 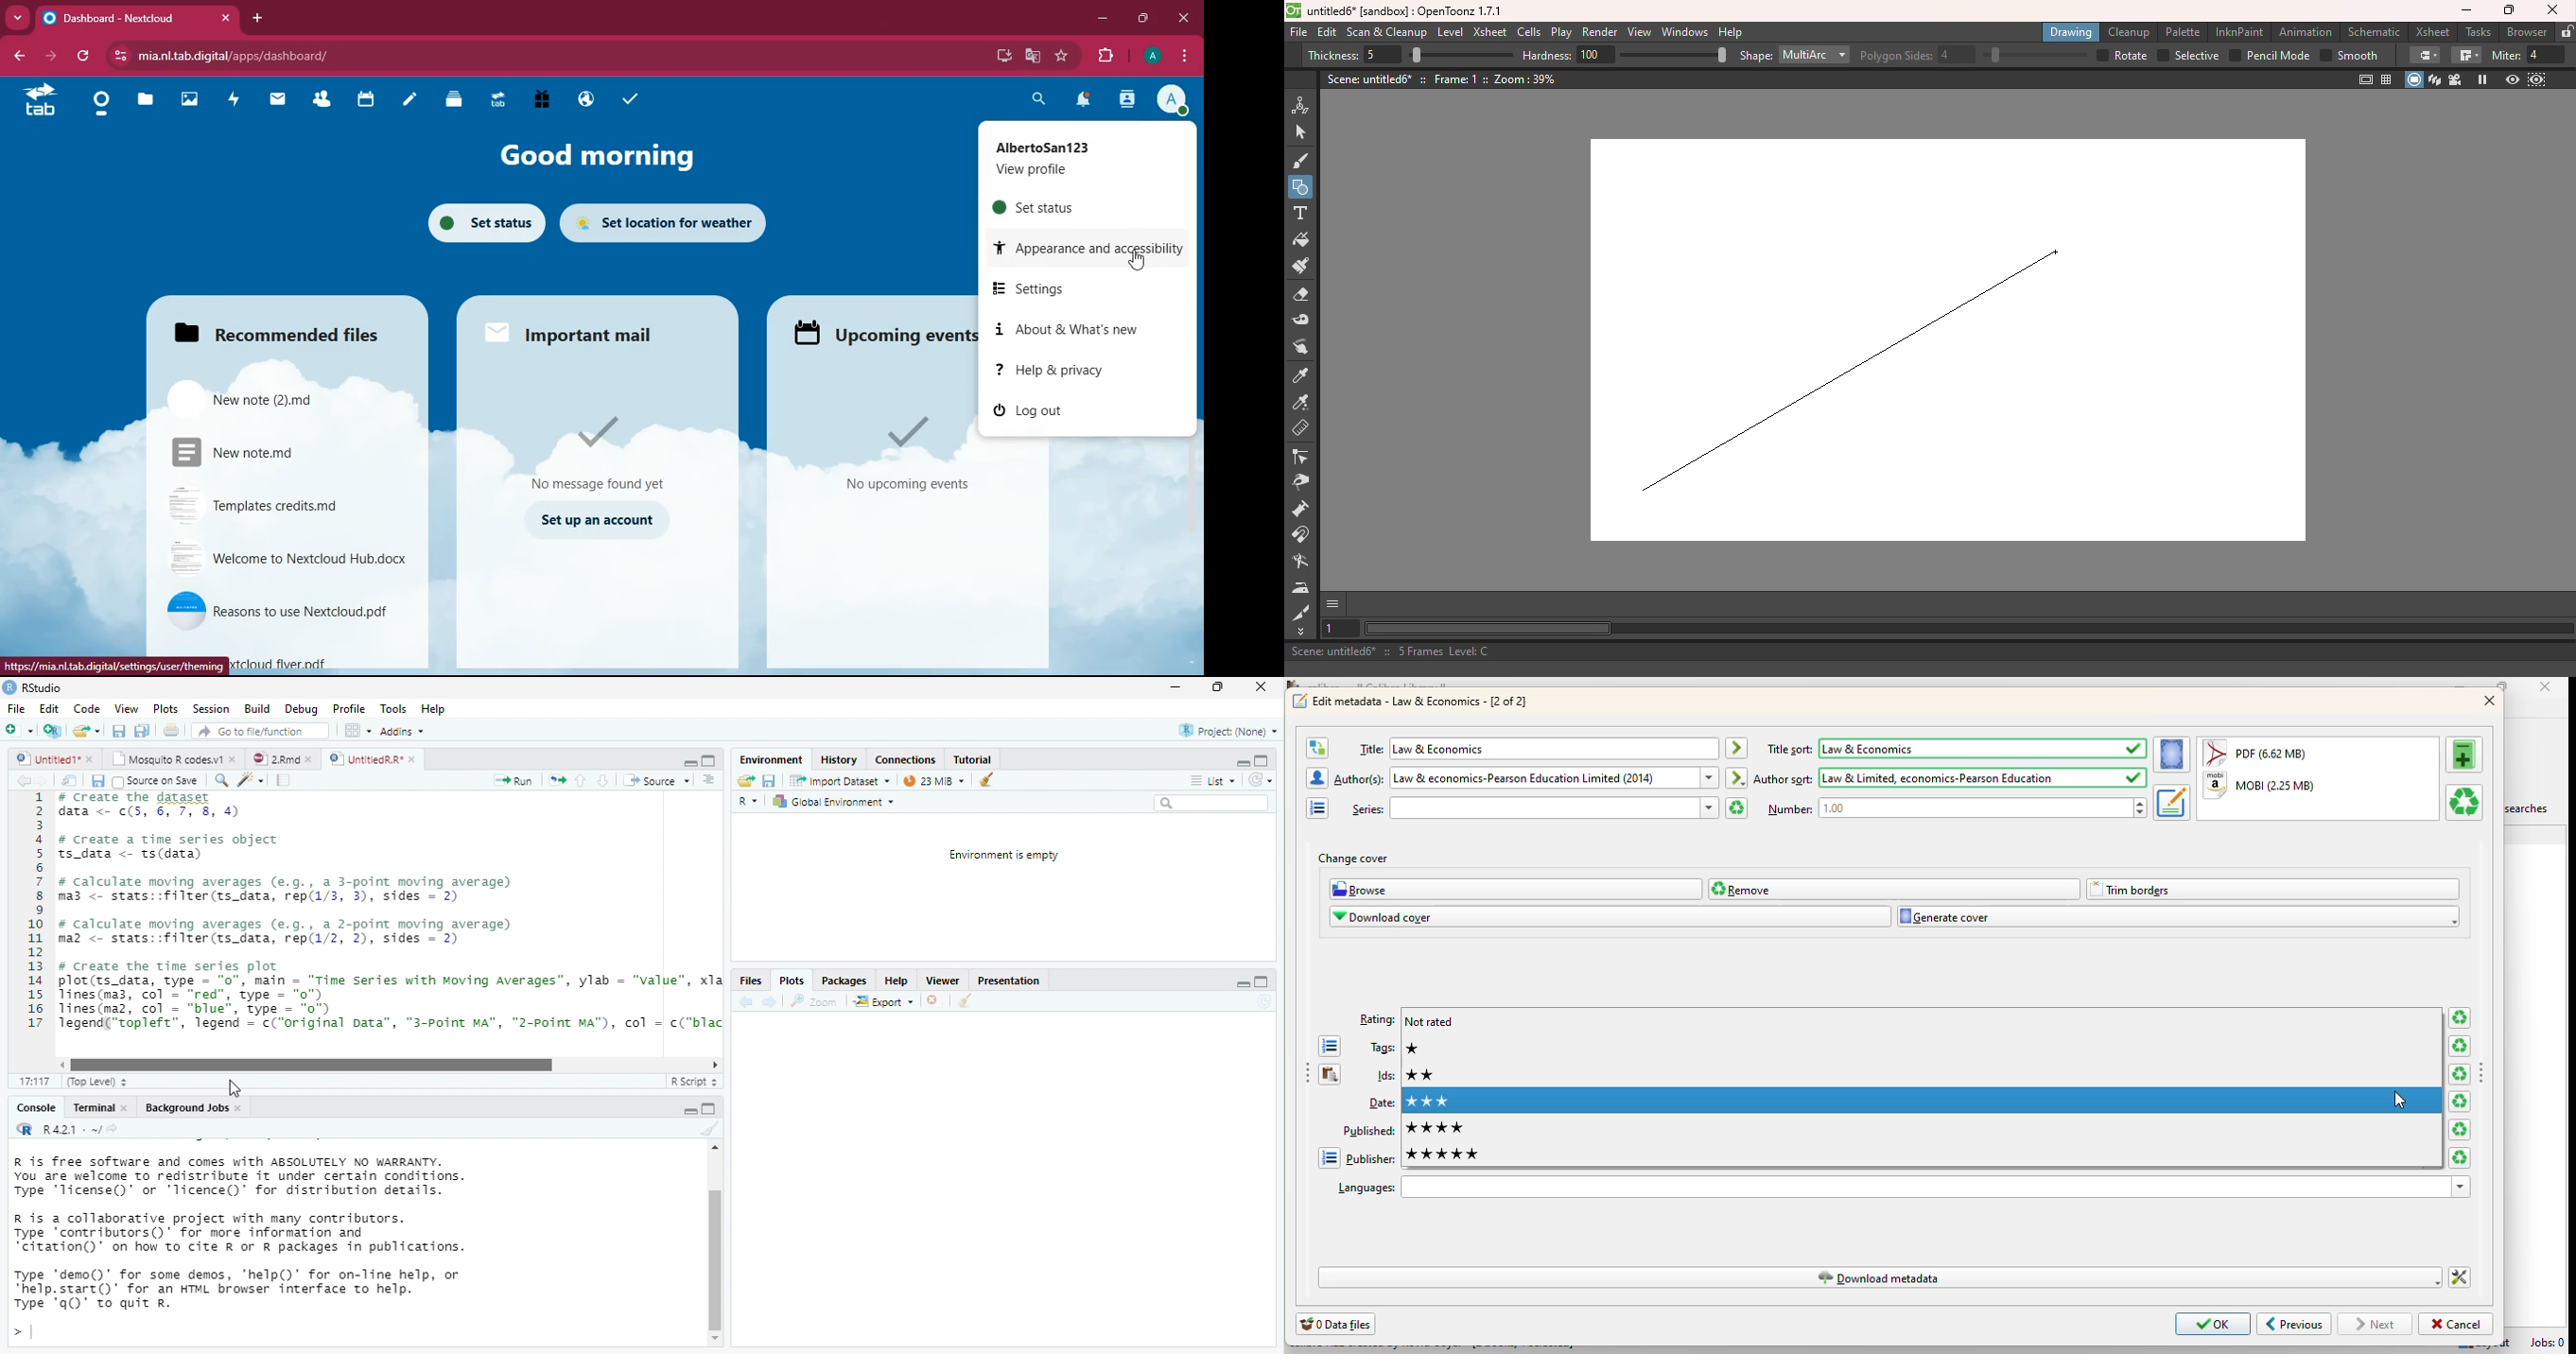 What do you see at coordinates (1422, 701) in the screenshot?
I see `edit metadata` at bounding box center [1422, 701].